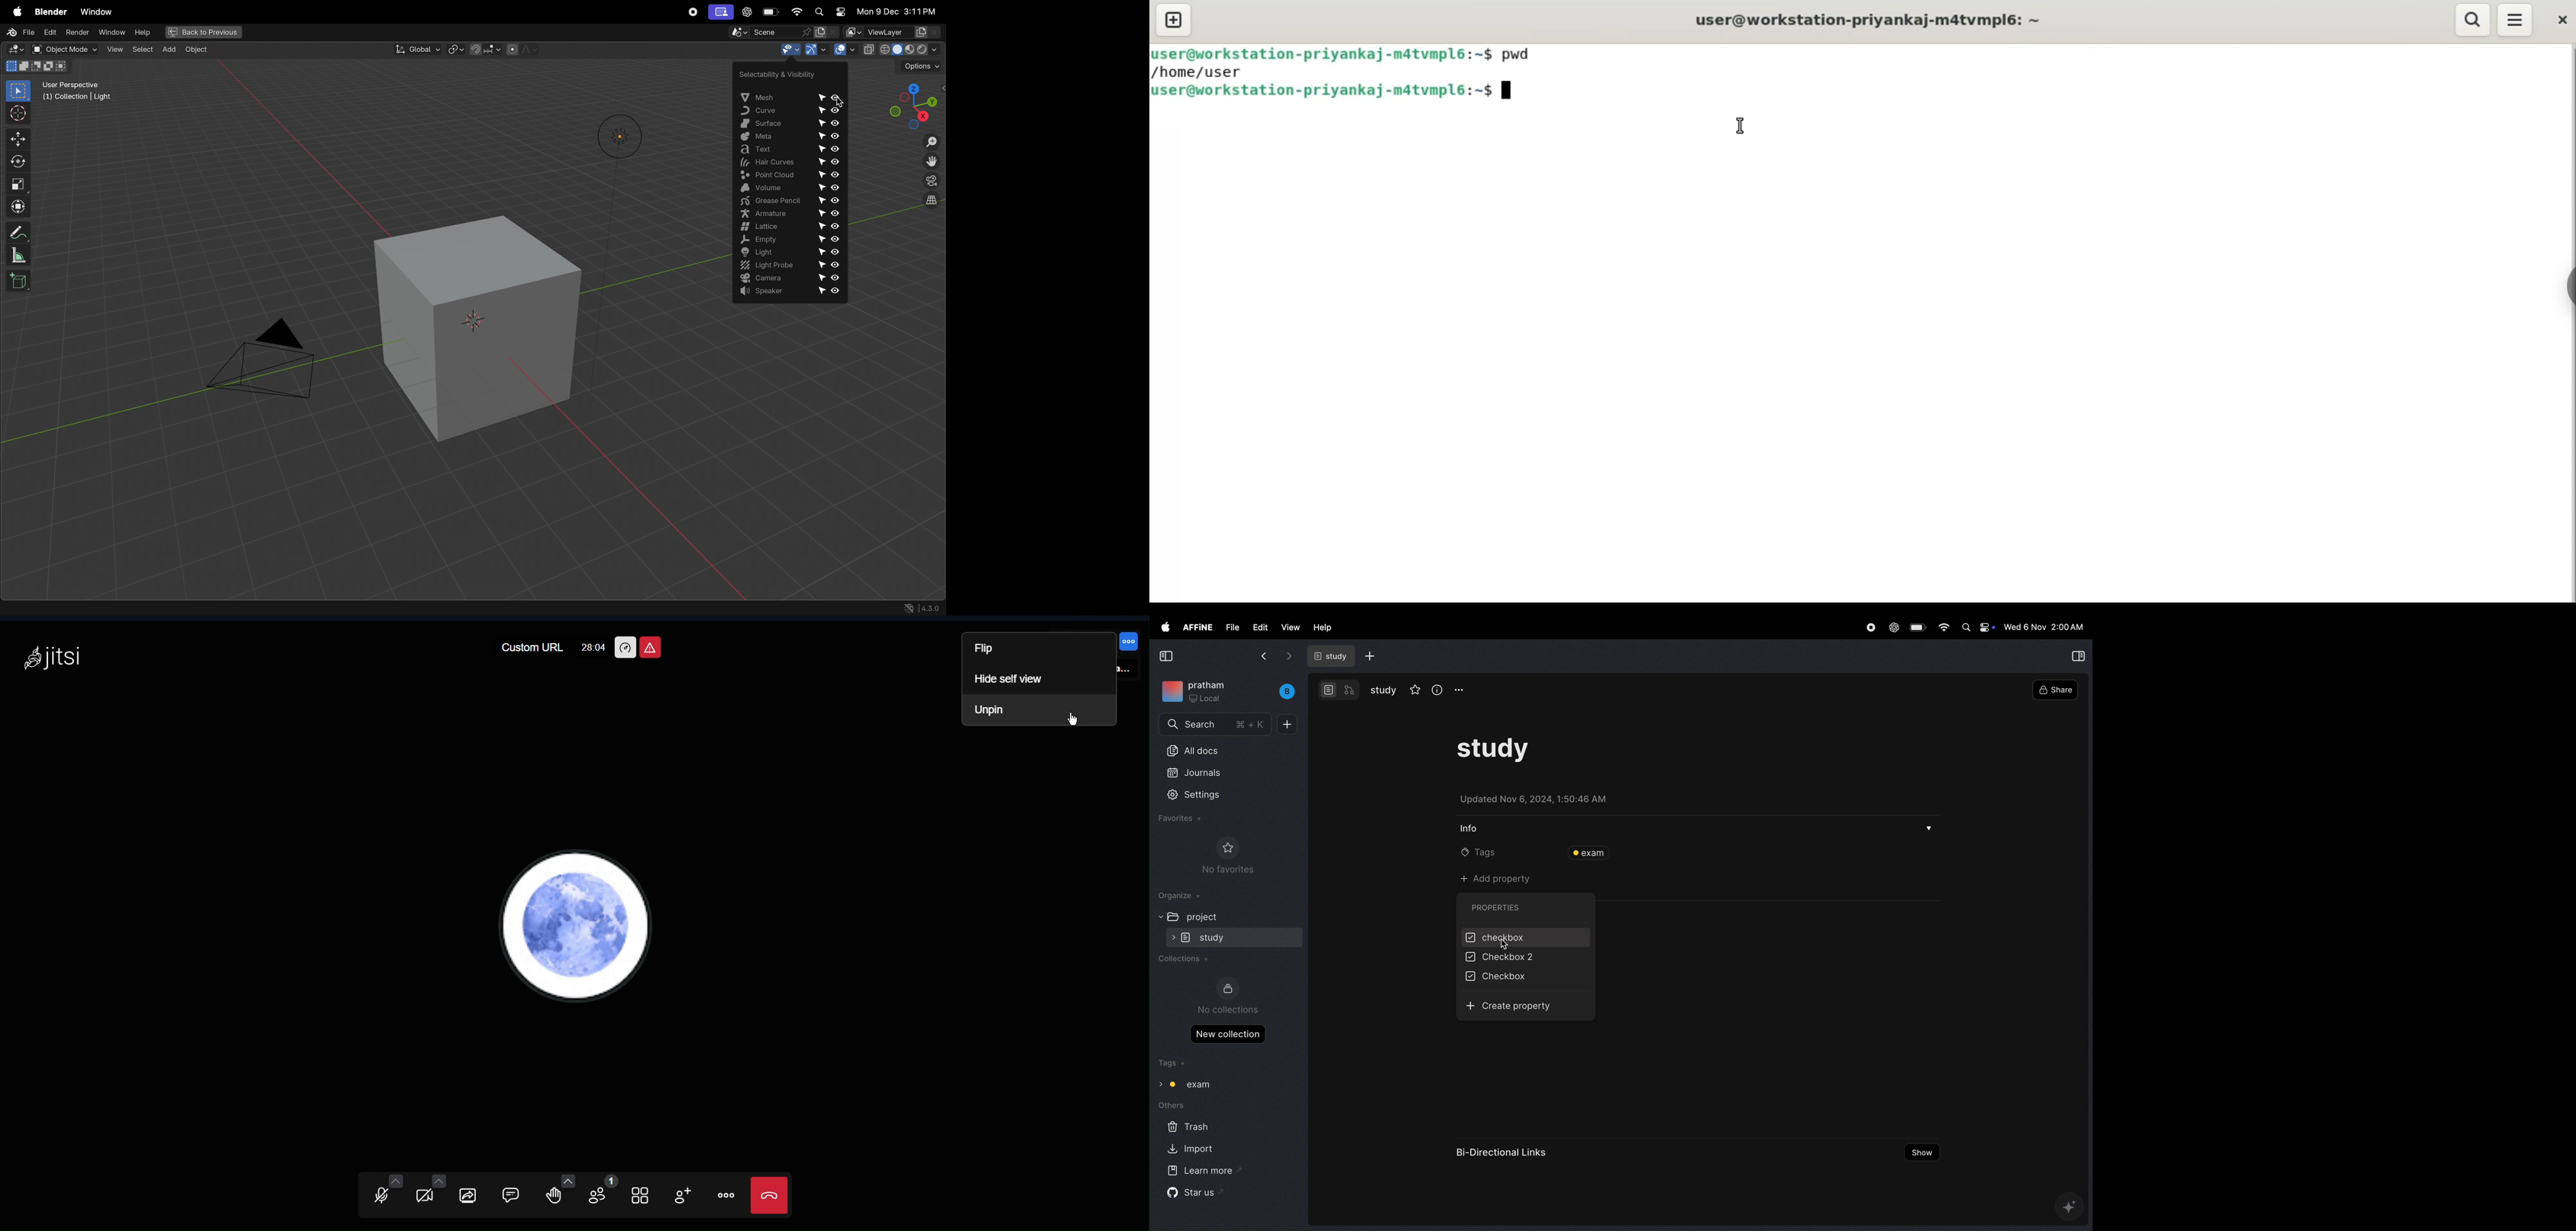 The image size is (2576, 1232). What do you see at coordinates (1892, 628) in the screenshot?
I see `chatgpt` at bounding box center [1892, 628].